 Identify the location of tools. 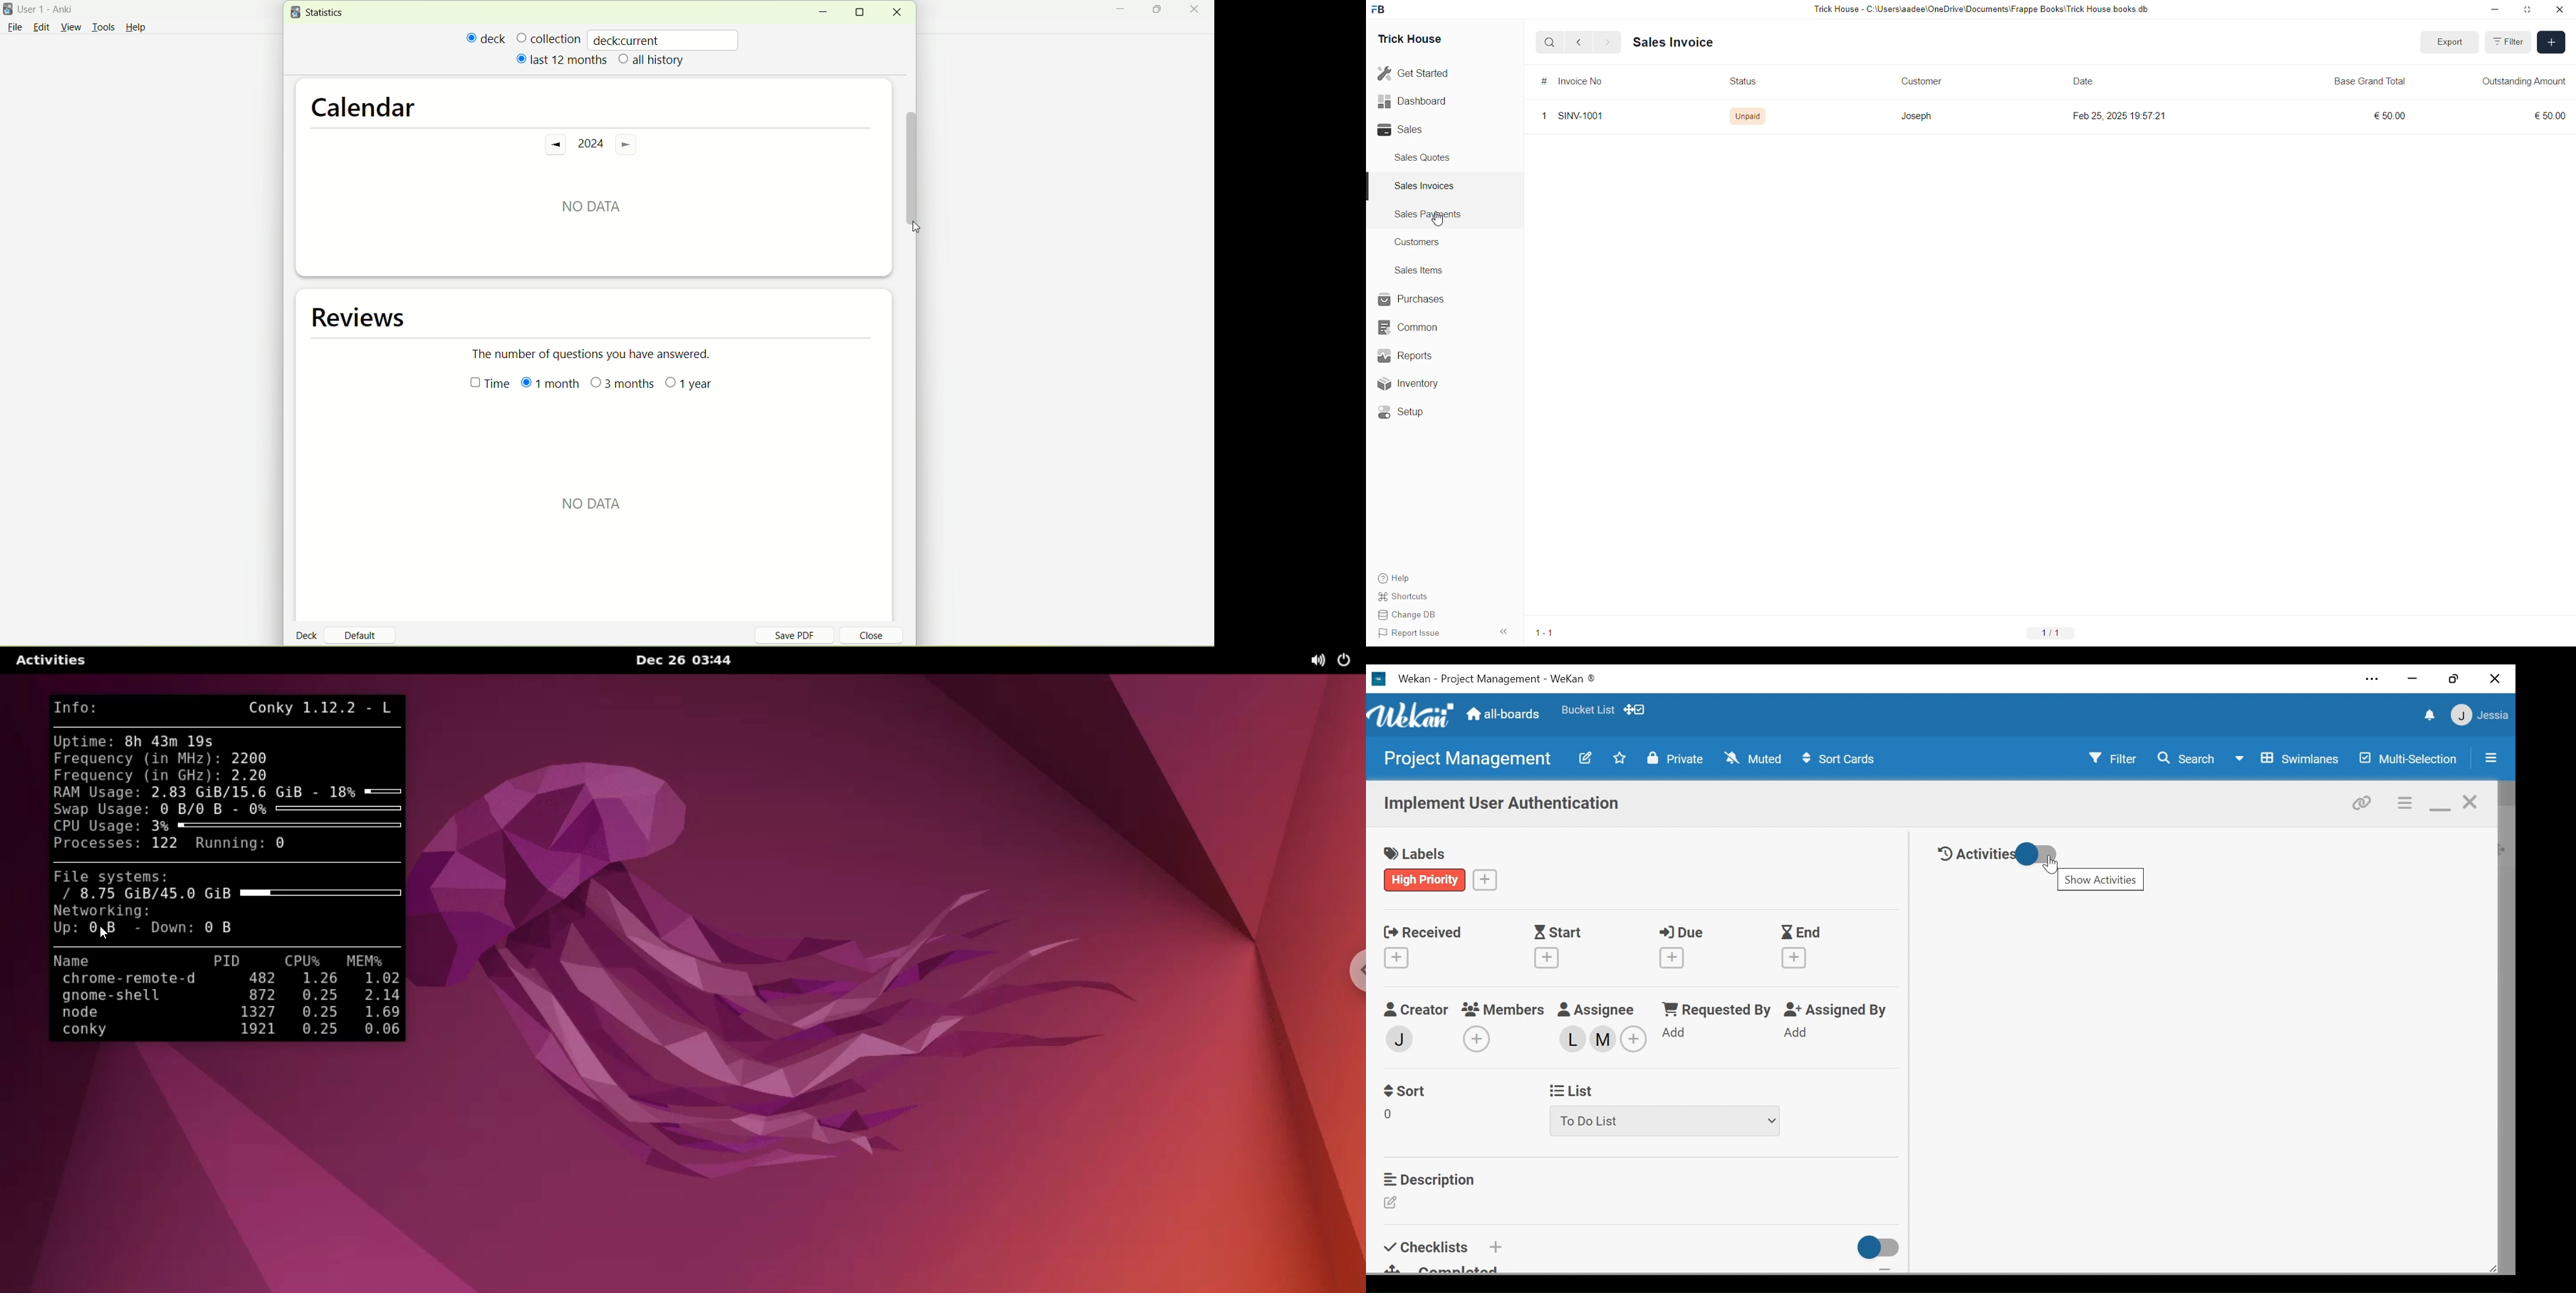
(103, 28).